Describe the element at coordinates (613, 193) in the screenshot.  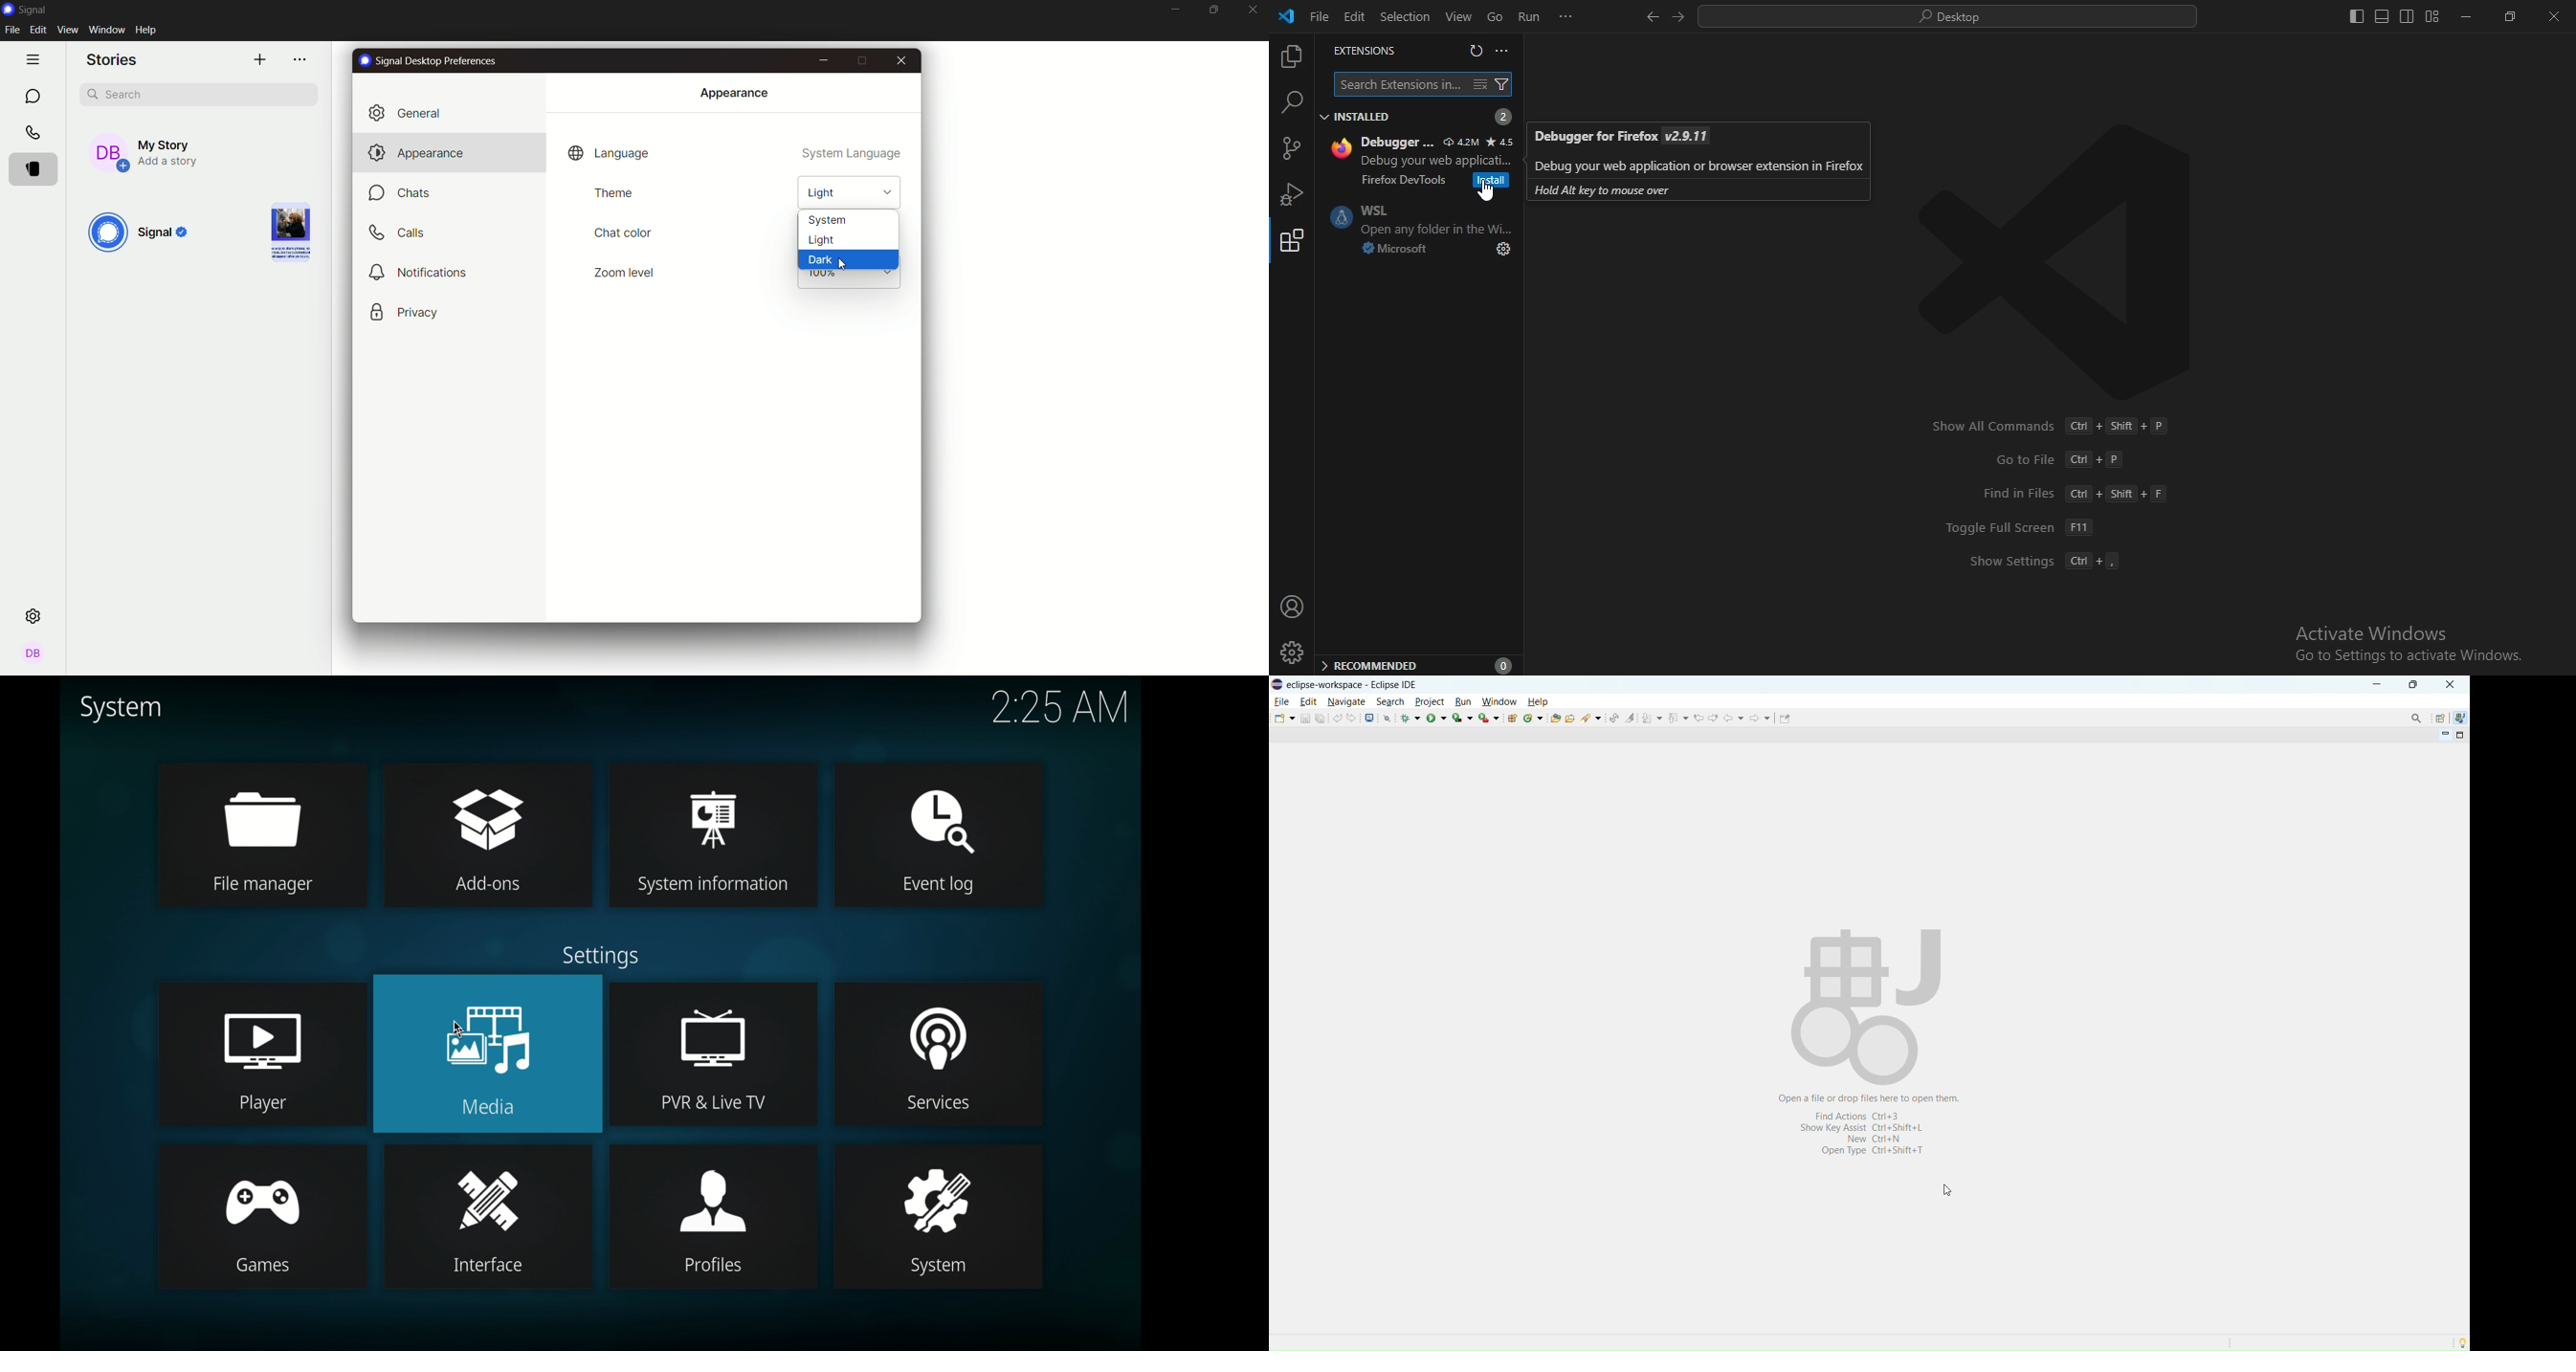
I see `theme` at that location.